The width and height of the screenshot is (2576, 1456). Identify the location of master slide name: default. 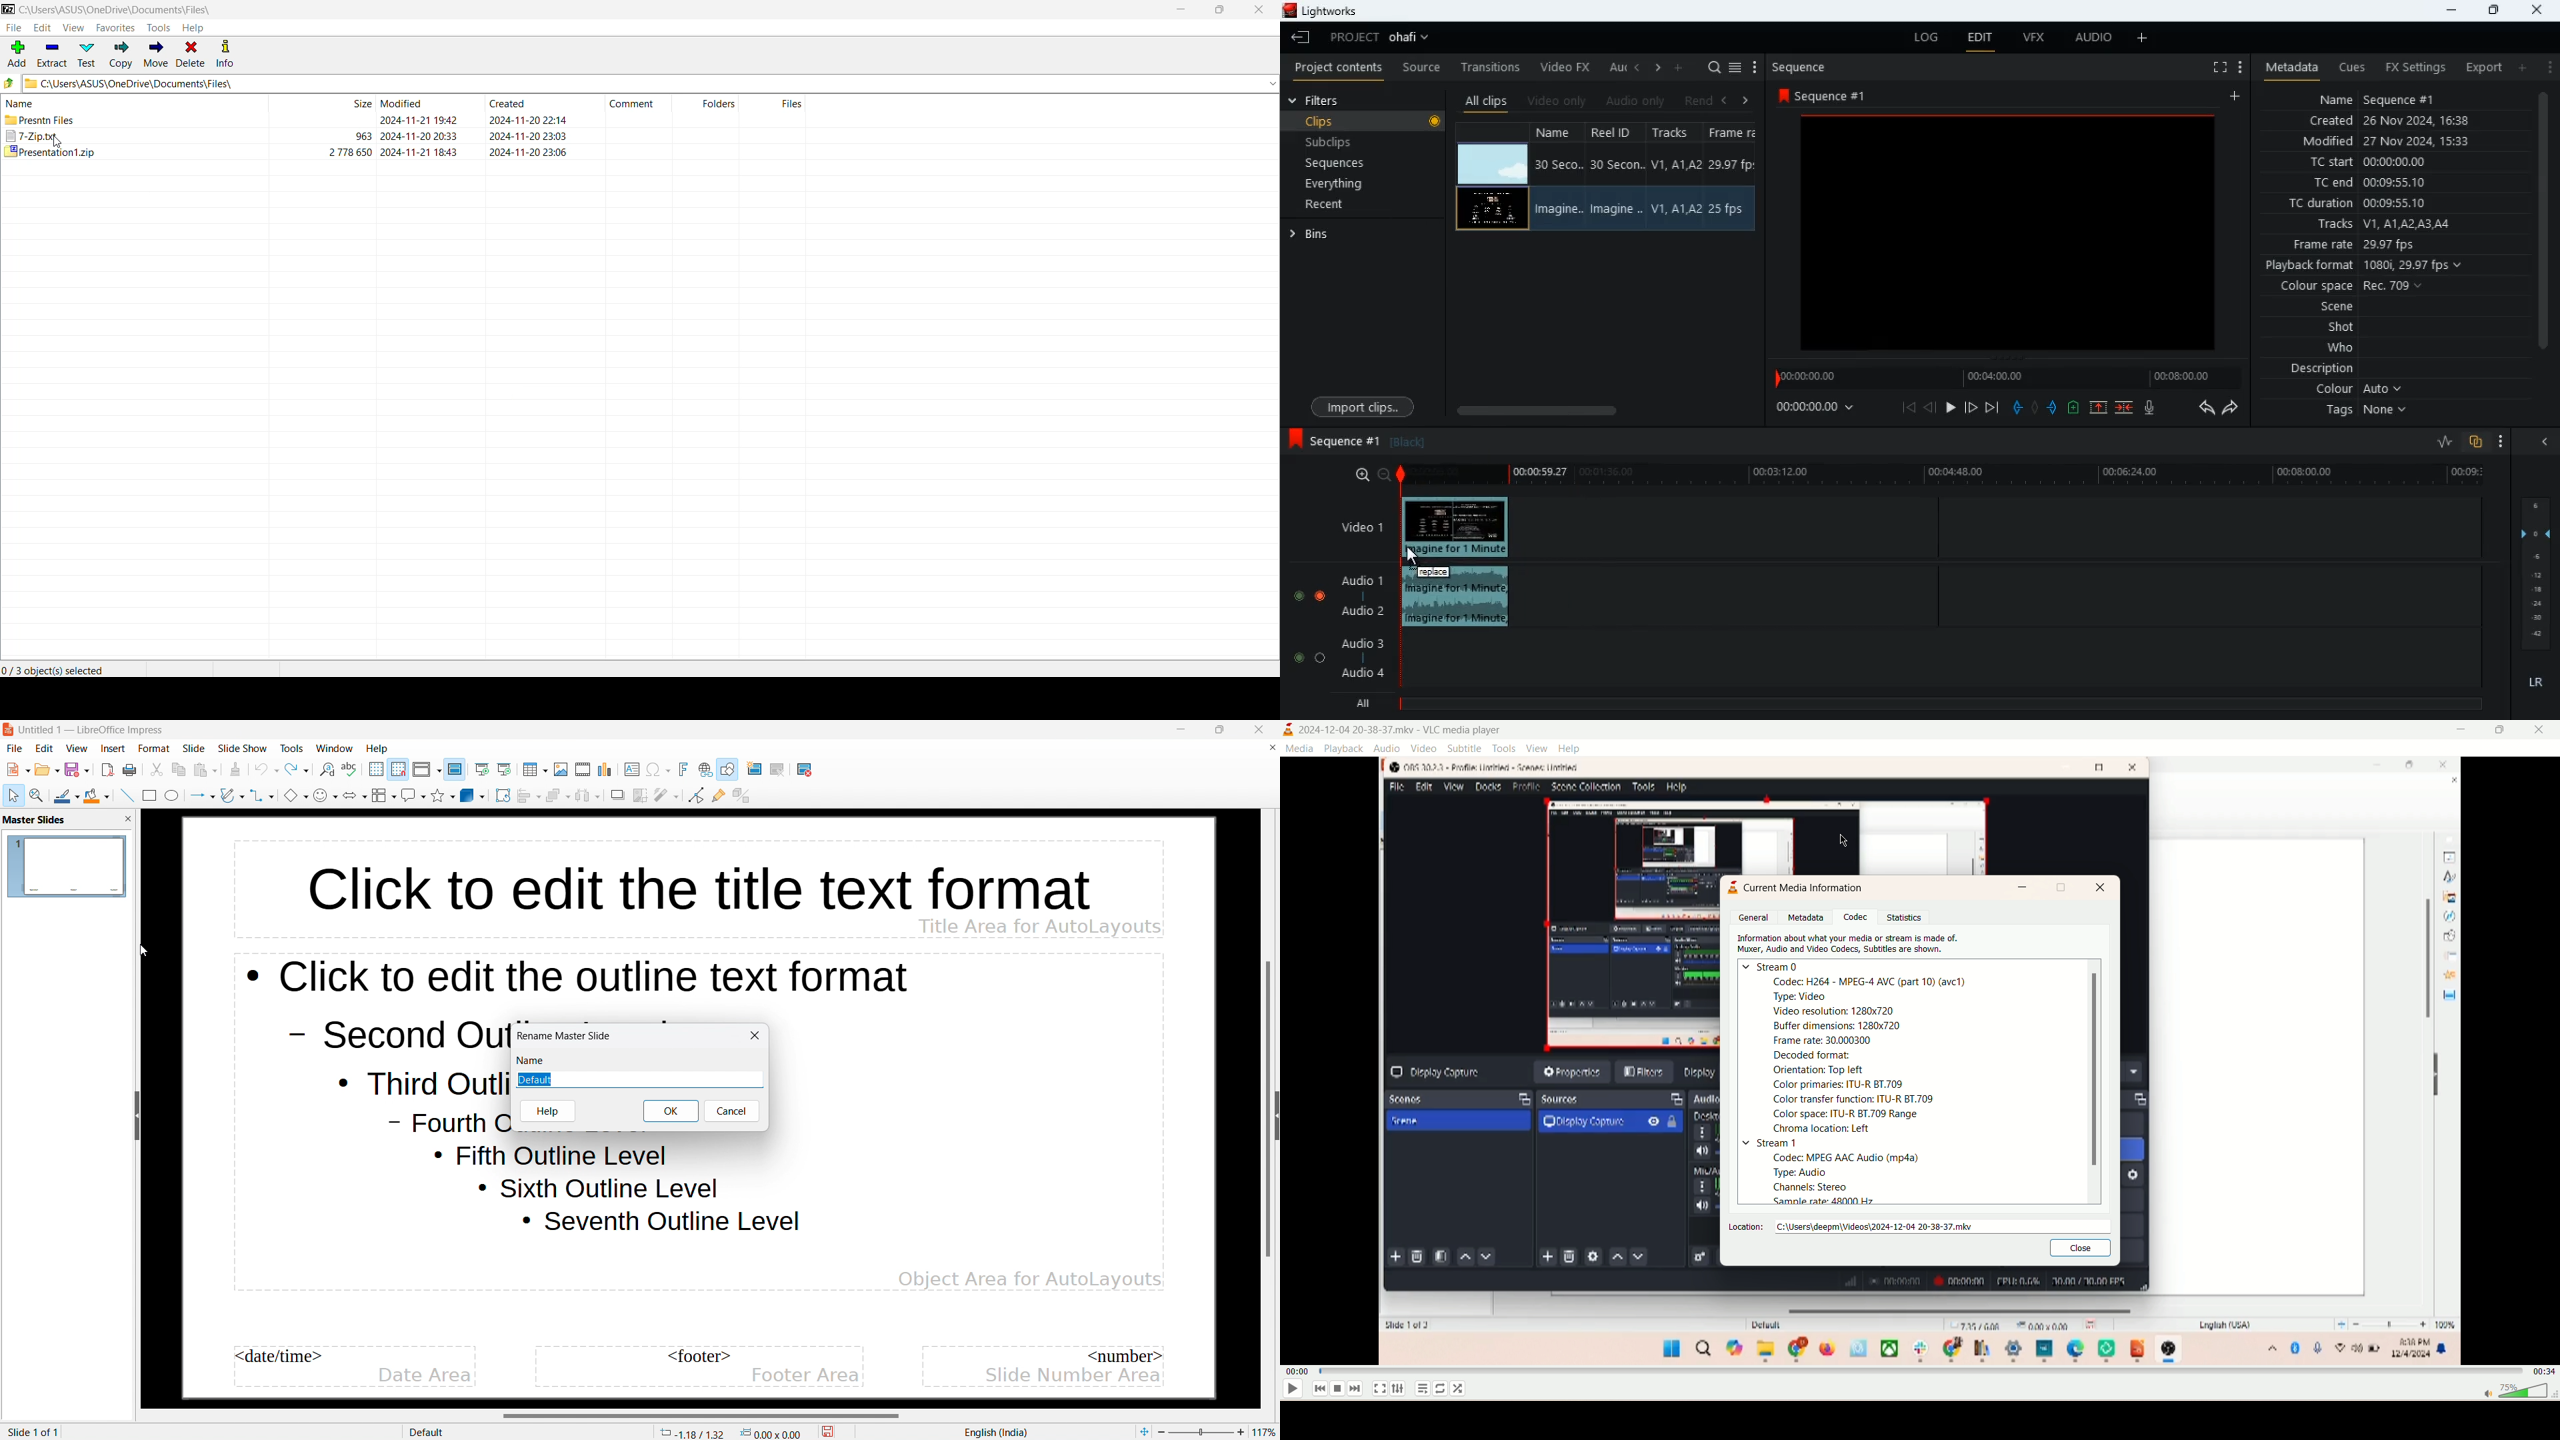
(66, 865).